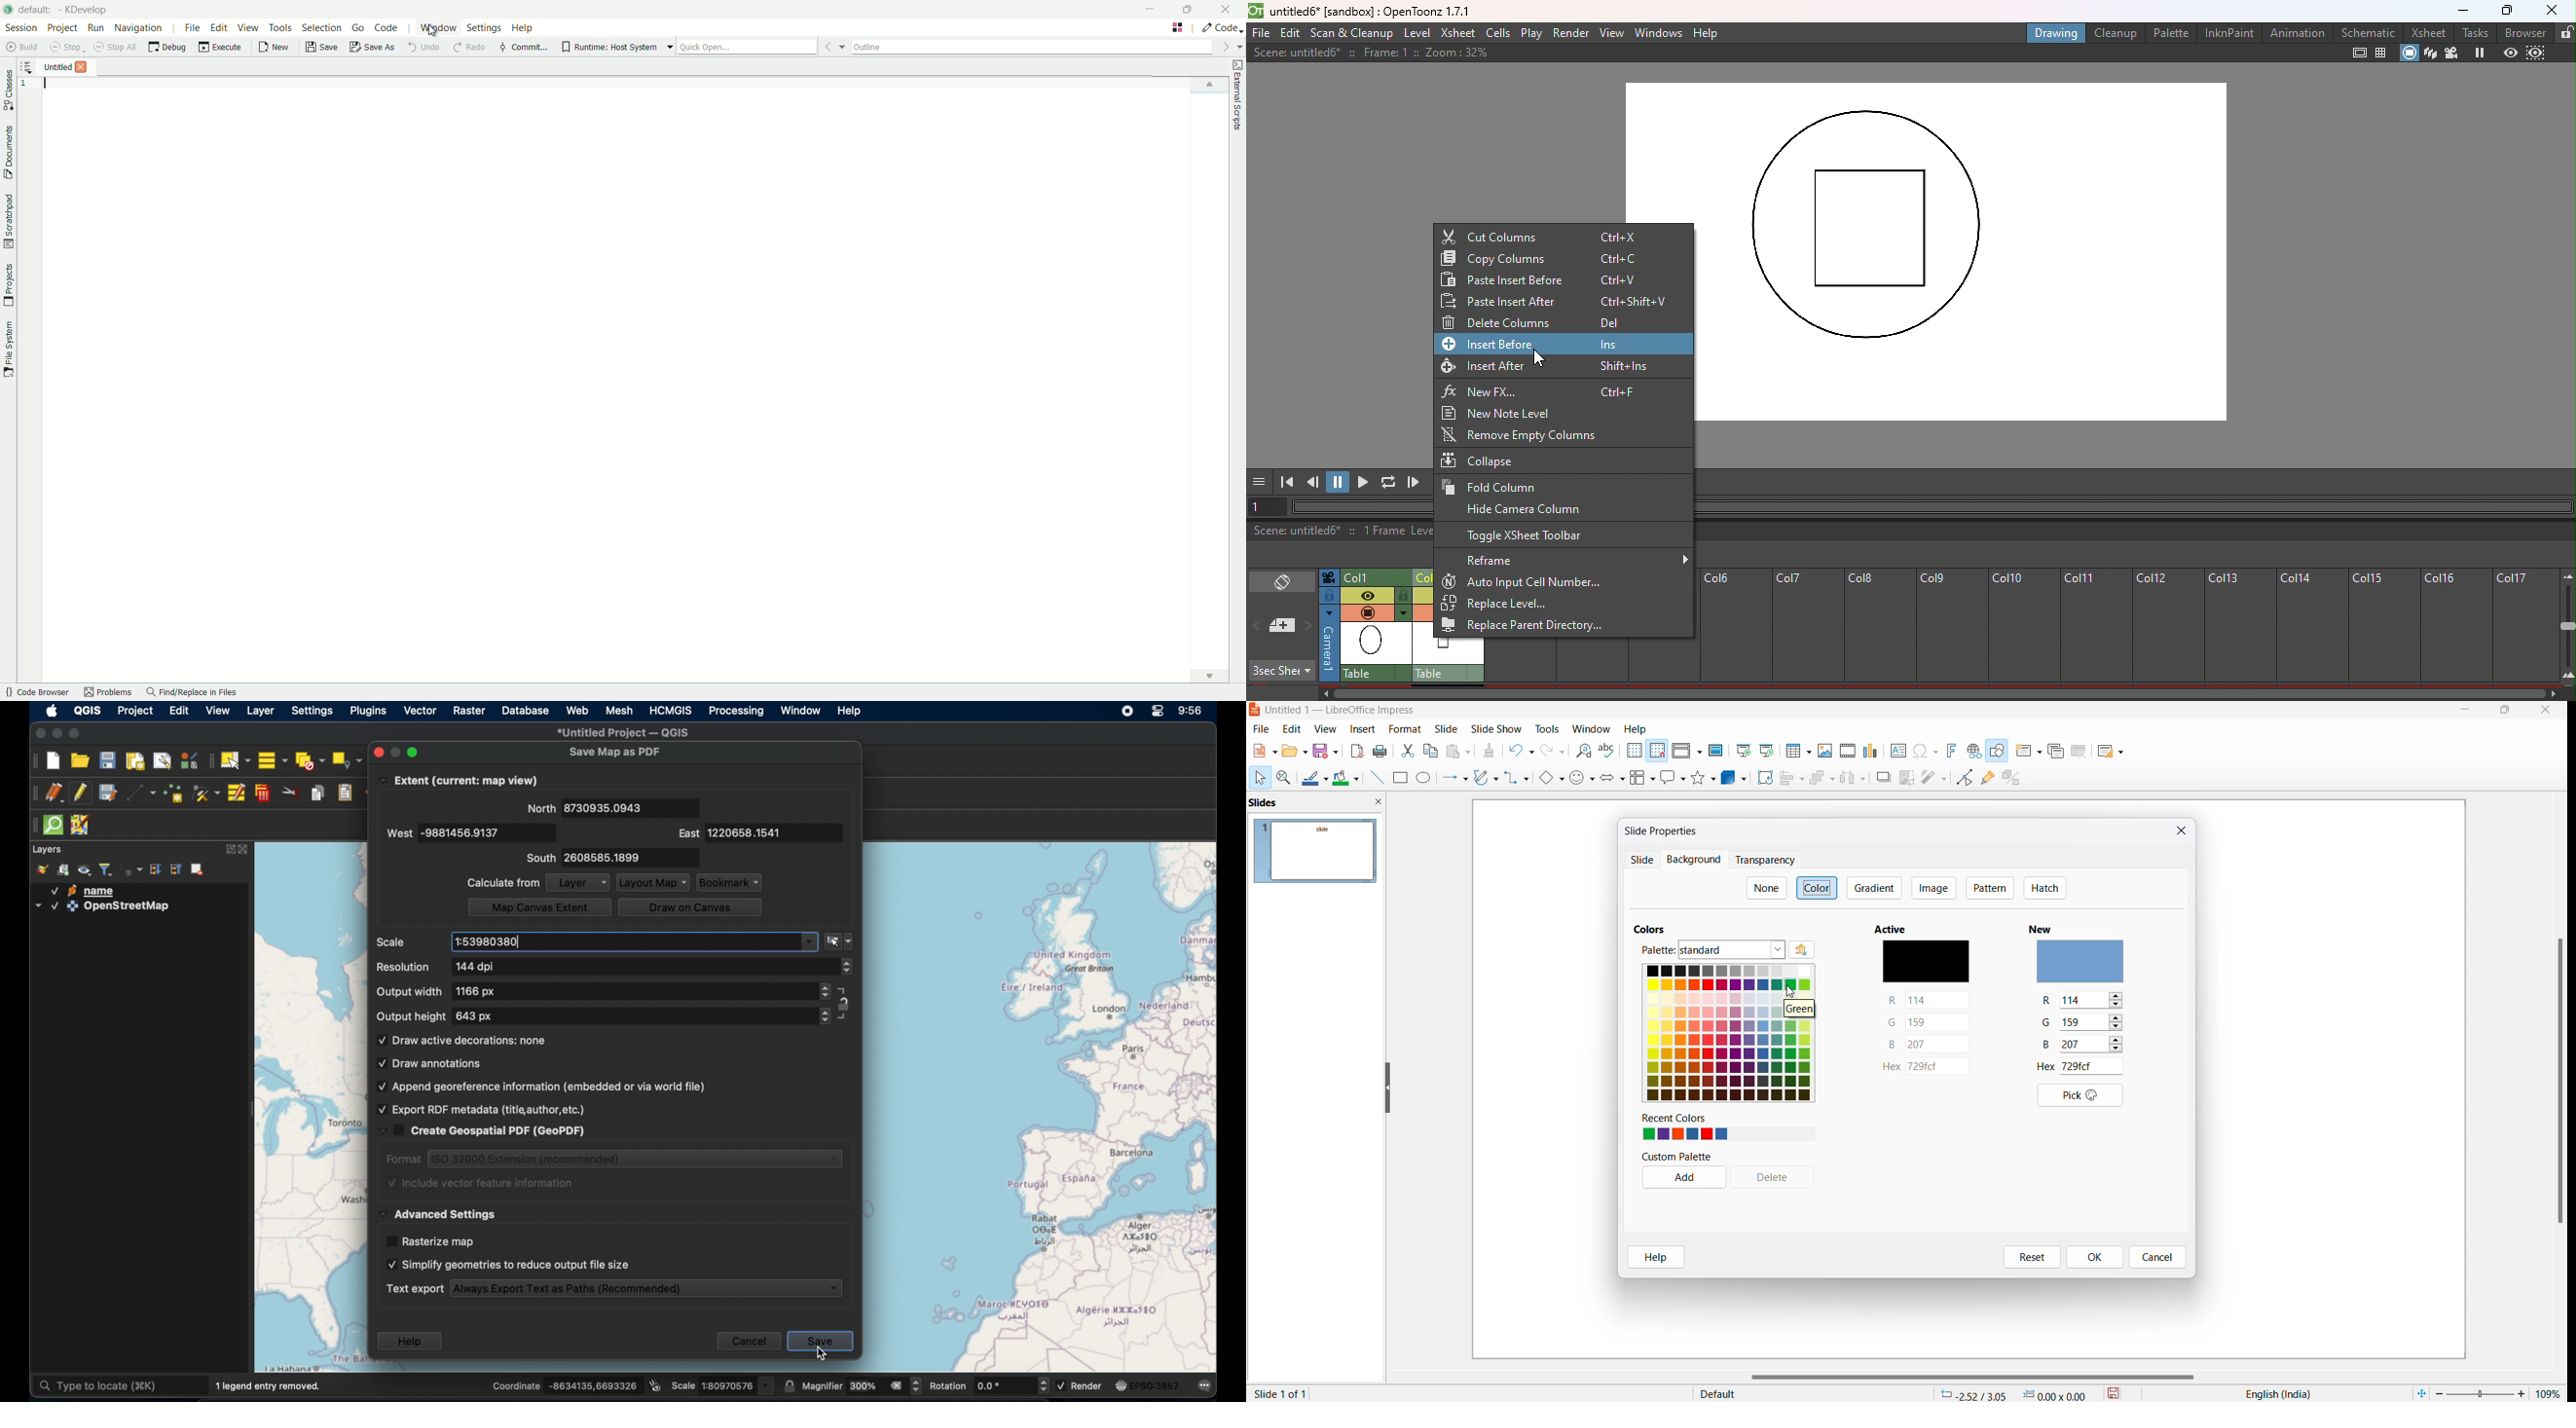 Image resolution: width=2576 pixels, height=1428 pixels. I want to click on close, so click(2549, 711).